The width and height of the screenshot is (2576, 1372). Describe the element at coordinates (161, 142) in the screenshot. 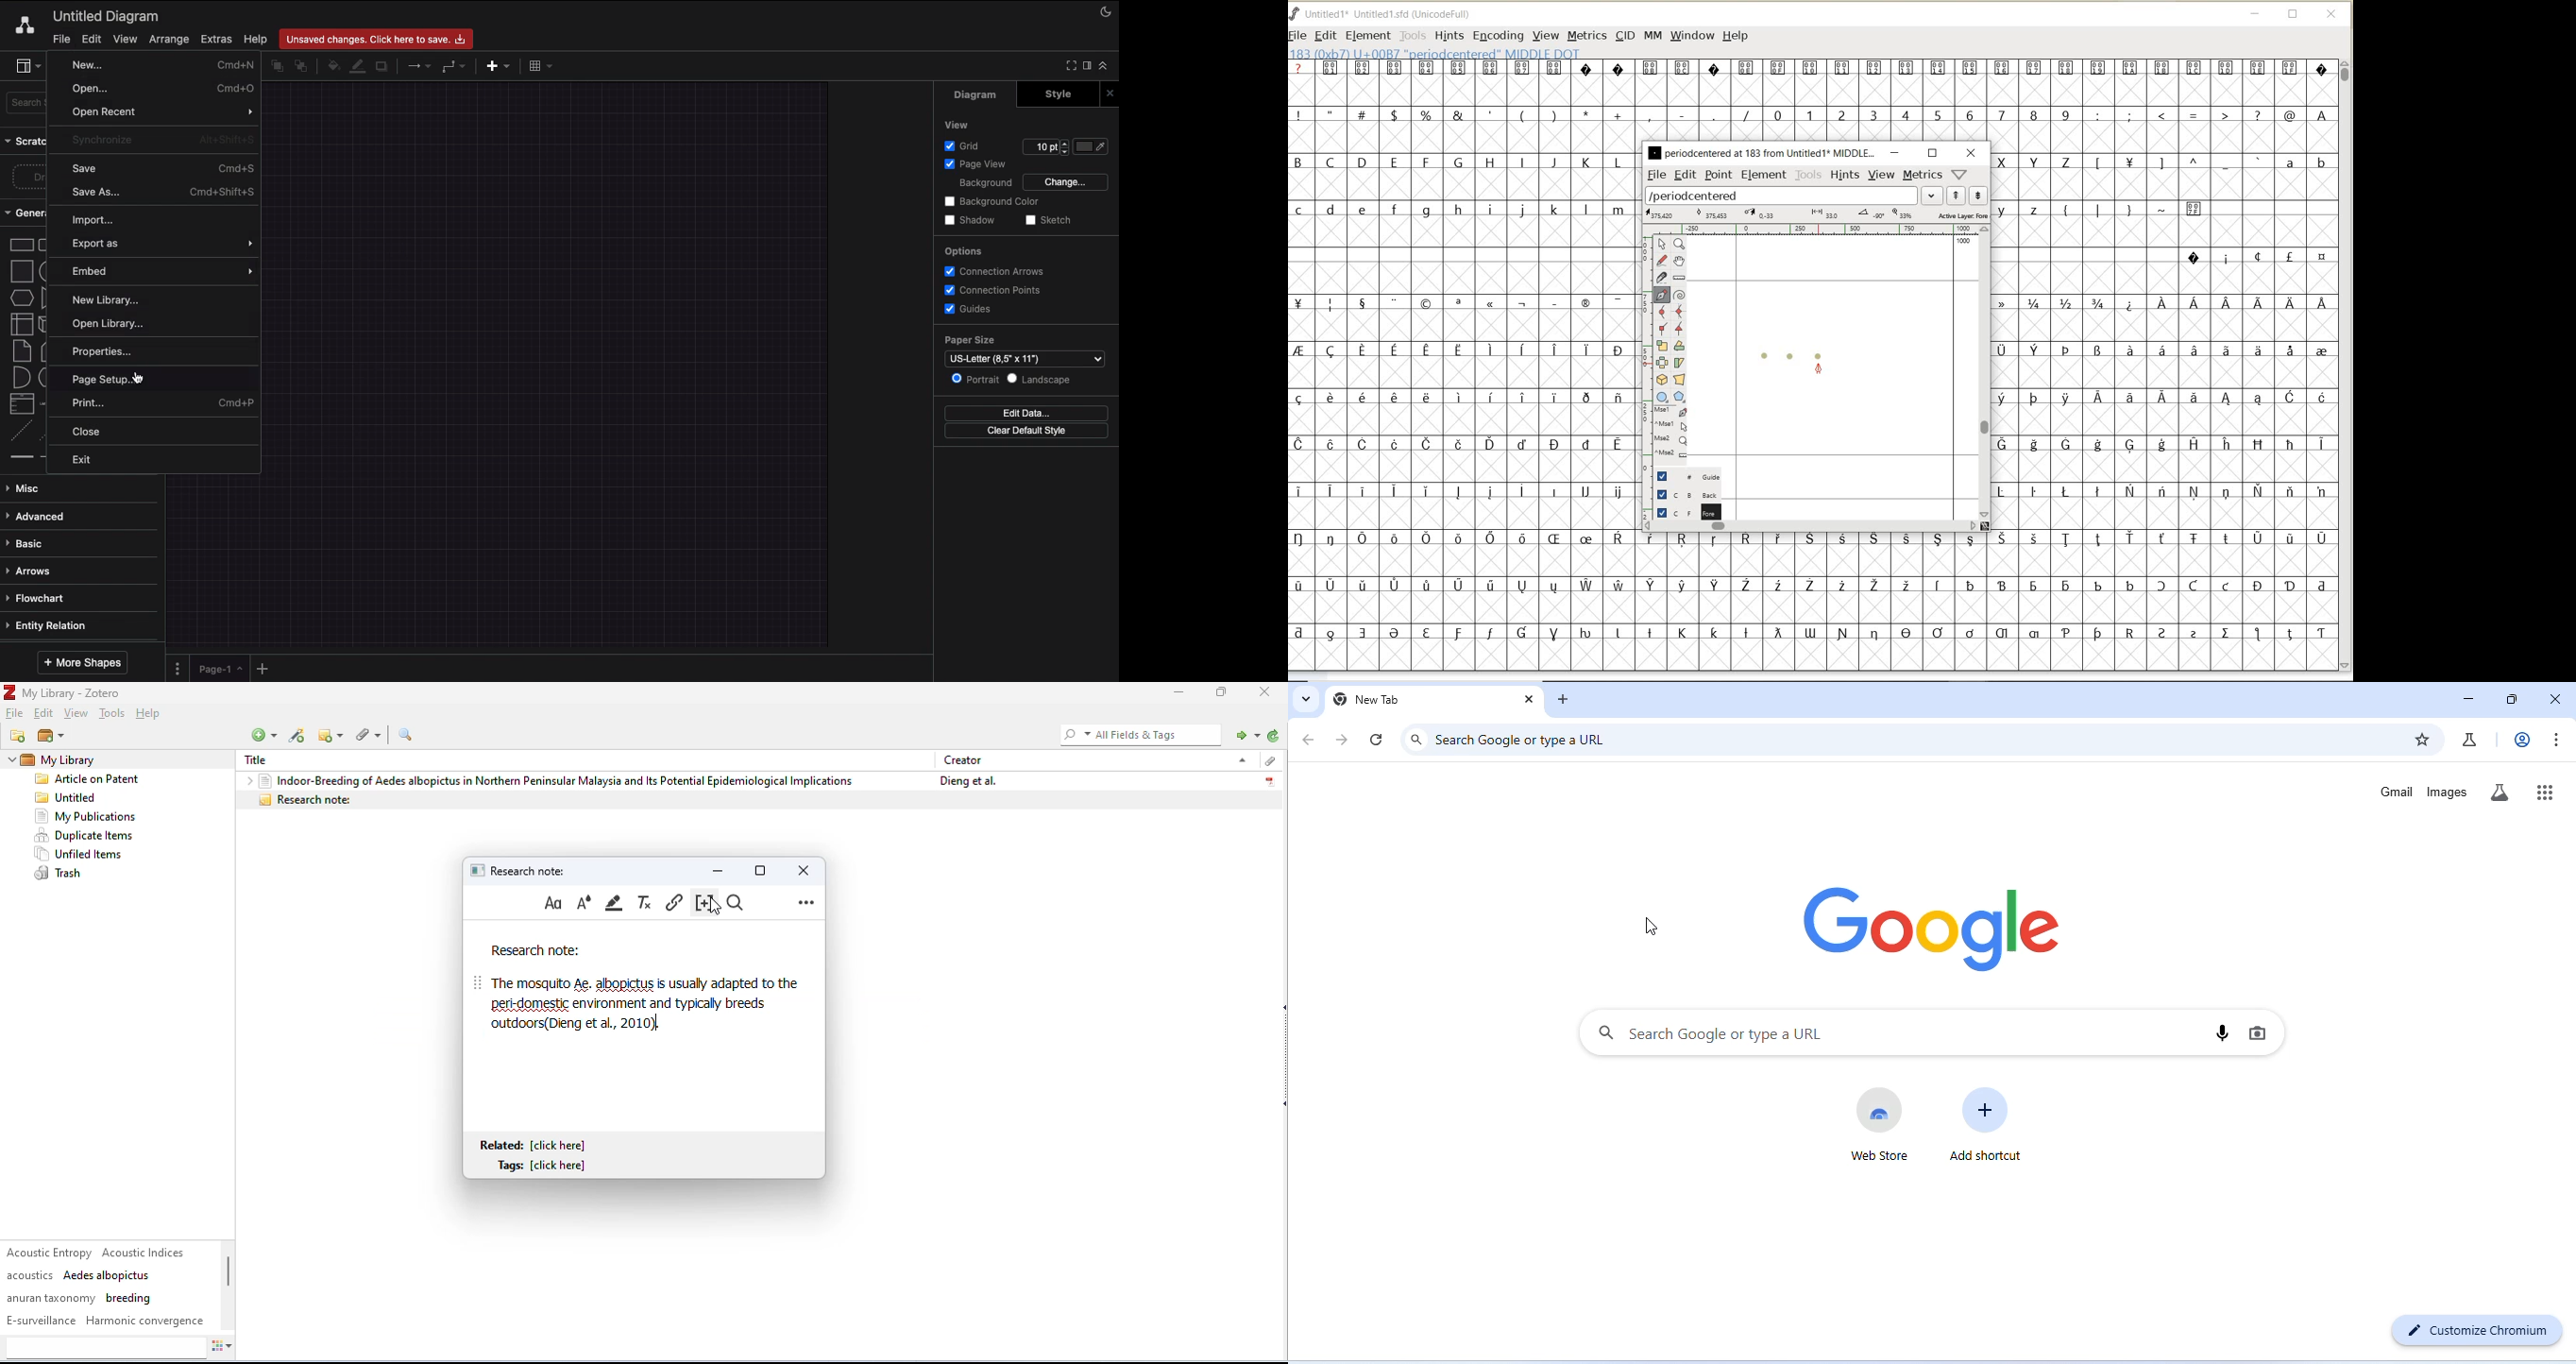

I see `Synchronize ` at that location.